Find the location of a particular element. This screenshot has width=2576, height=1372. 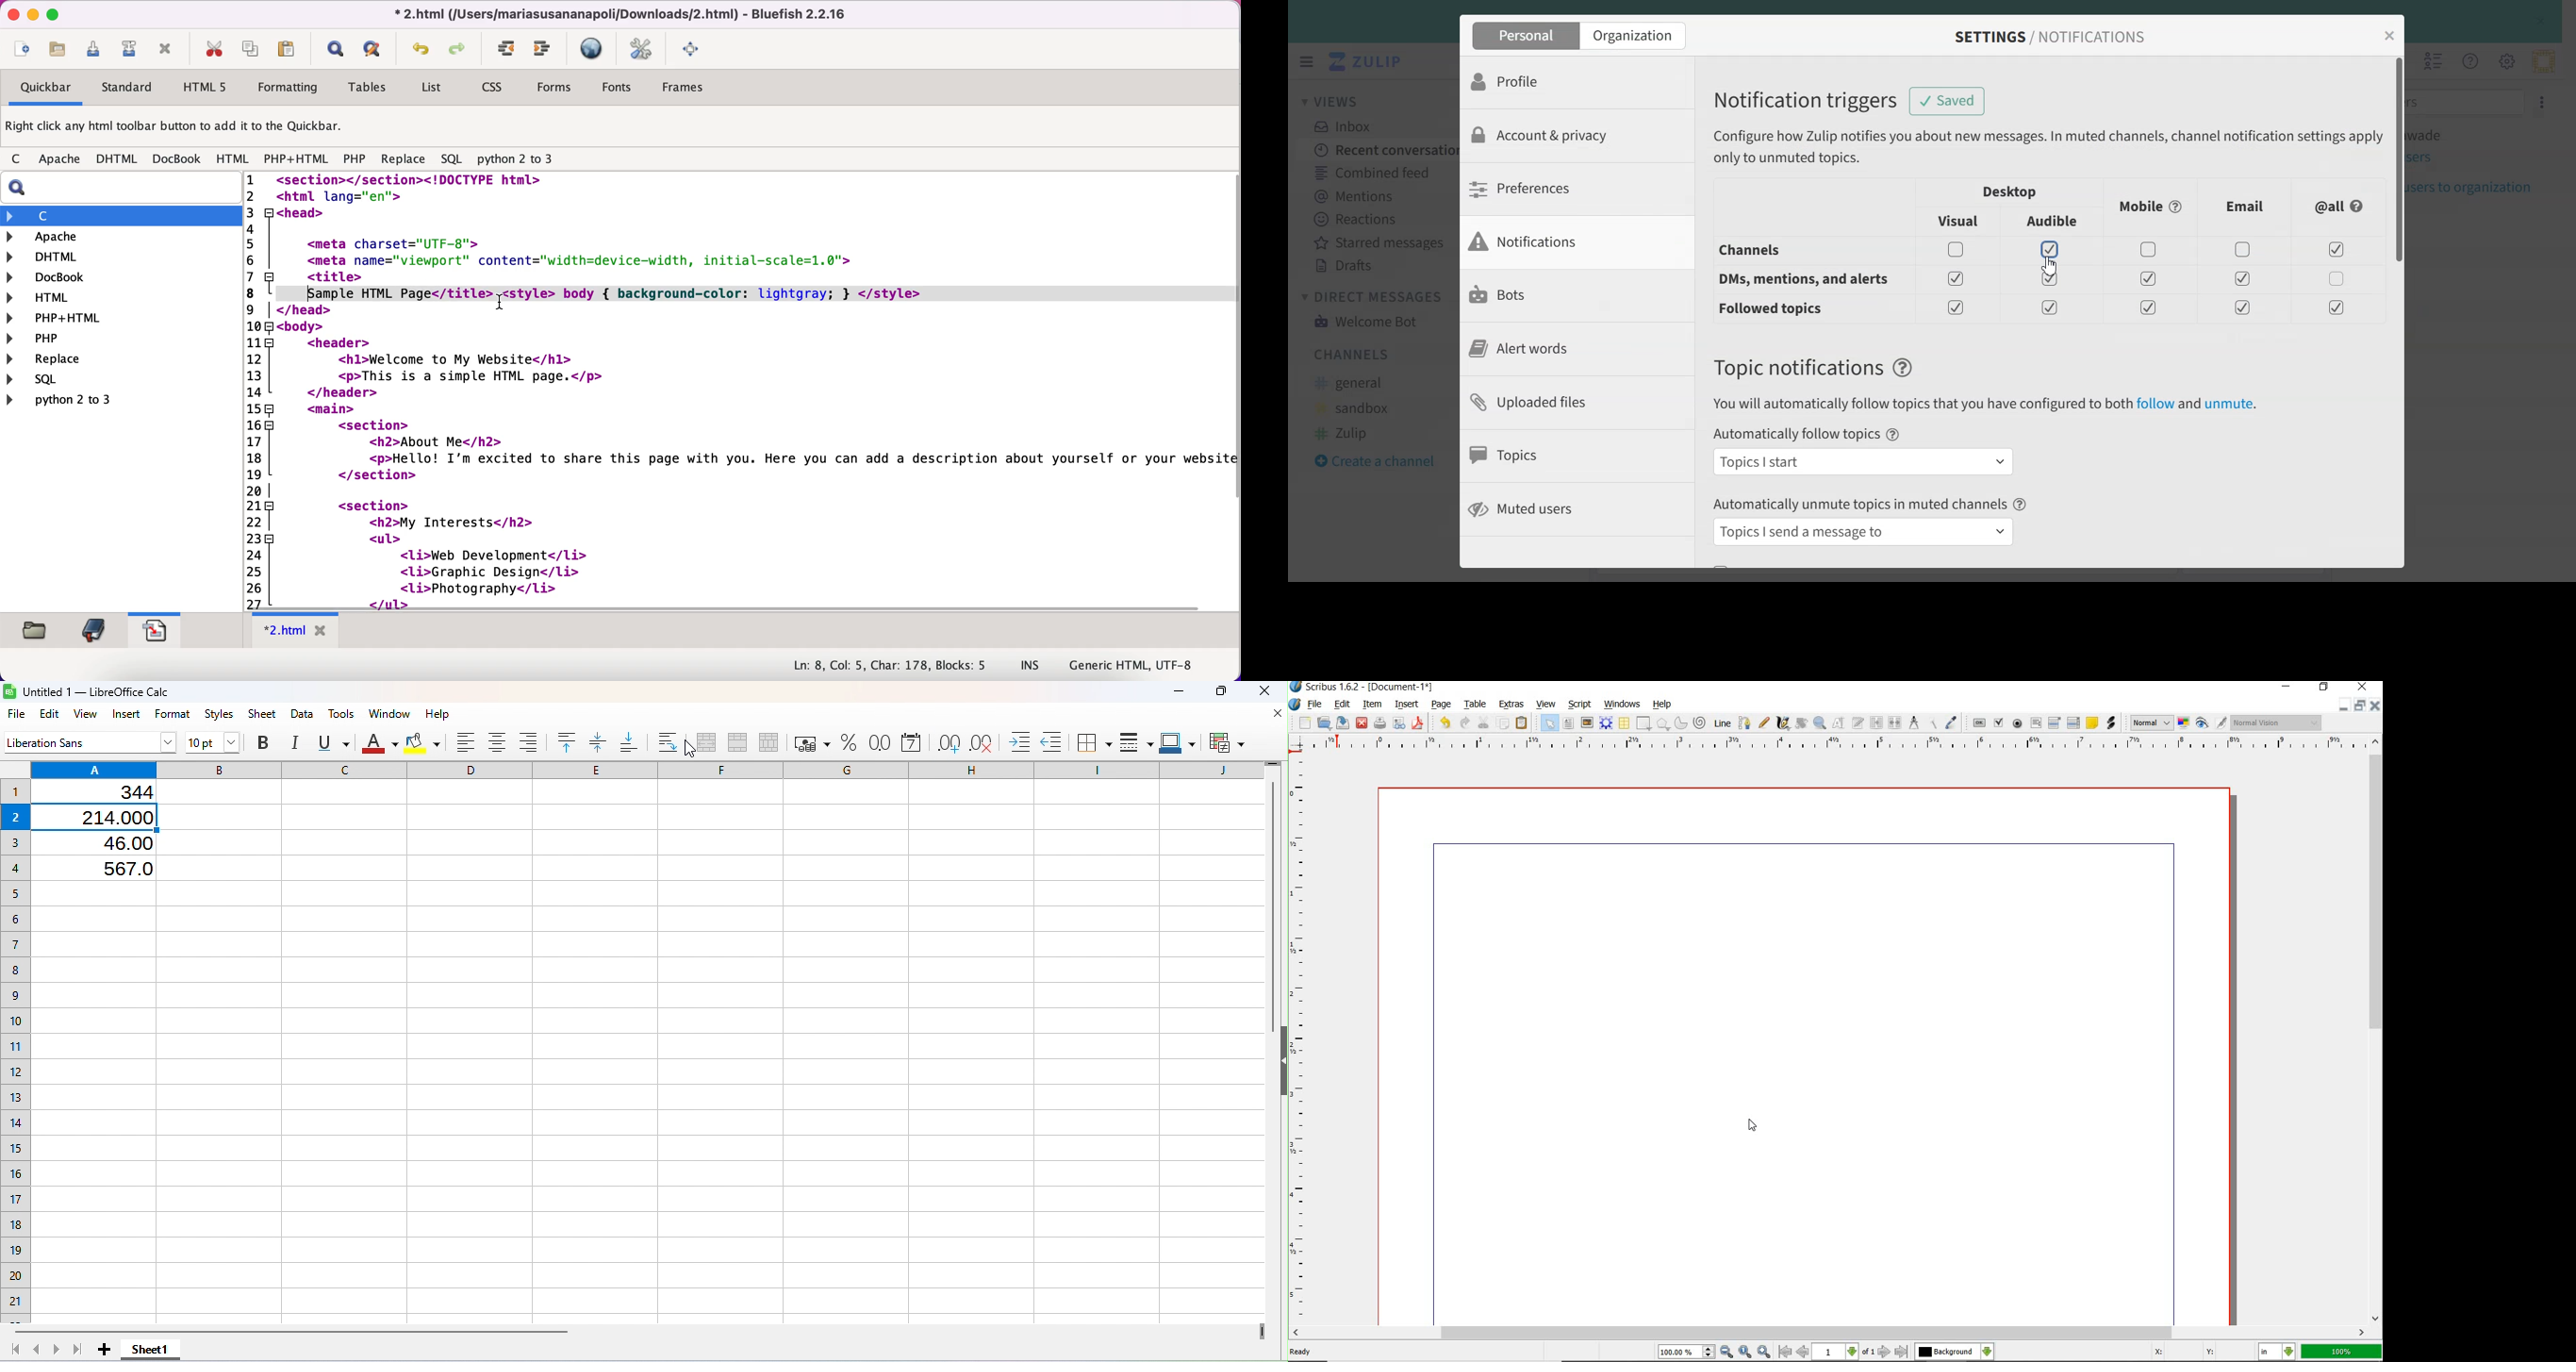

php is located at coordinates (354, 161).